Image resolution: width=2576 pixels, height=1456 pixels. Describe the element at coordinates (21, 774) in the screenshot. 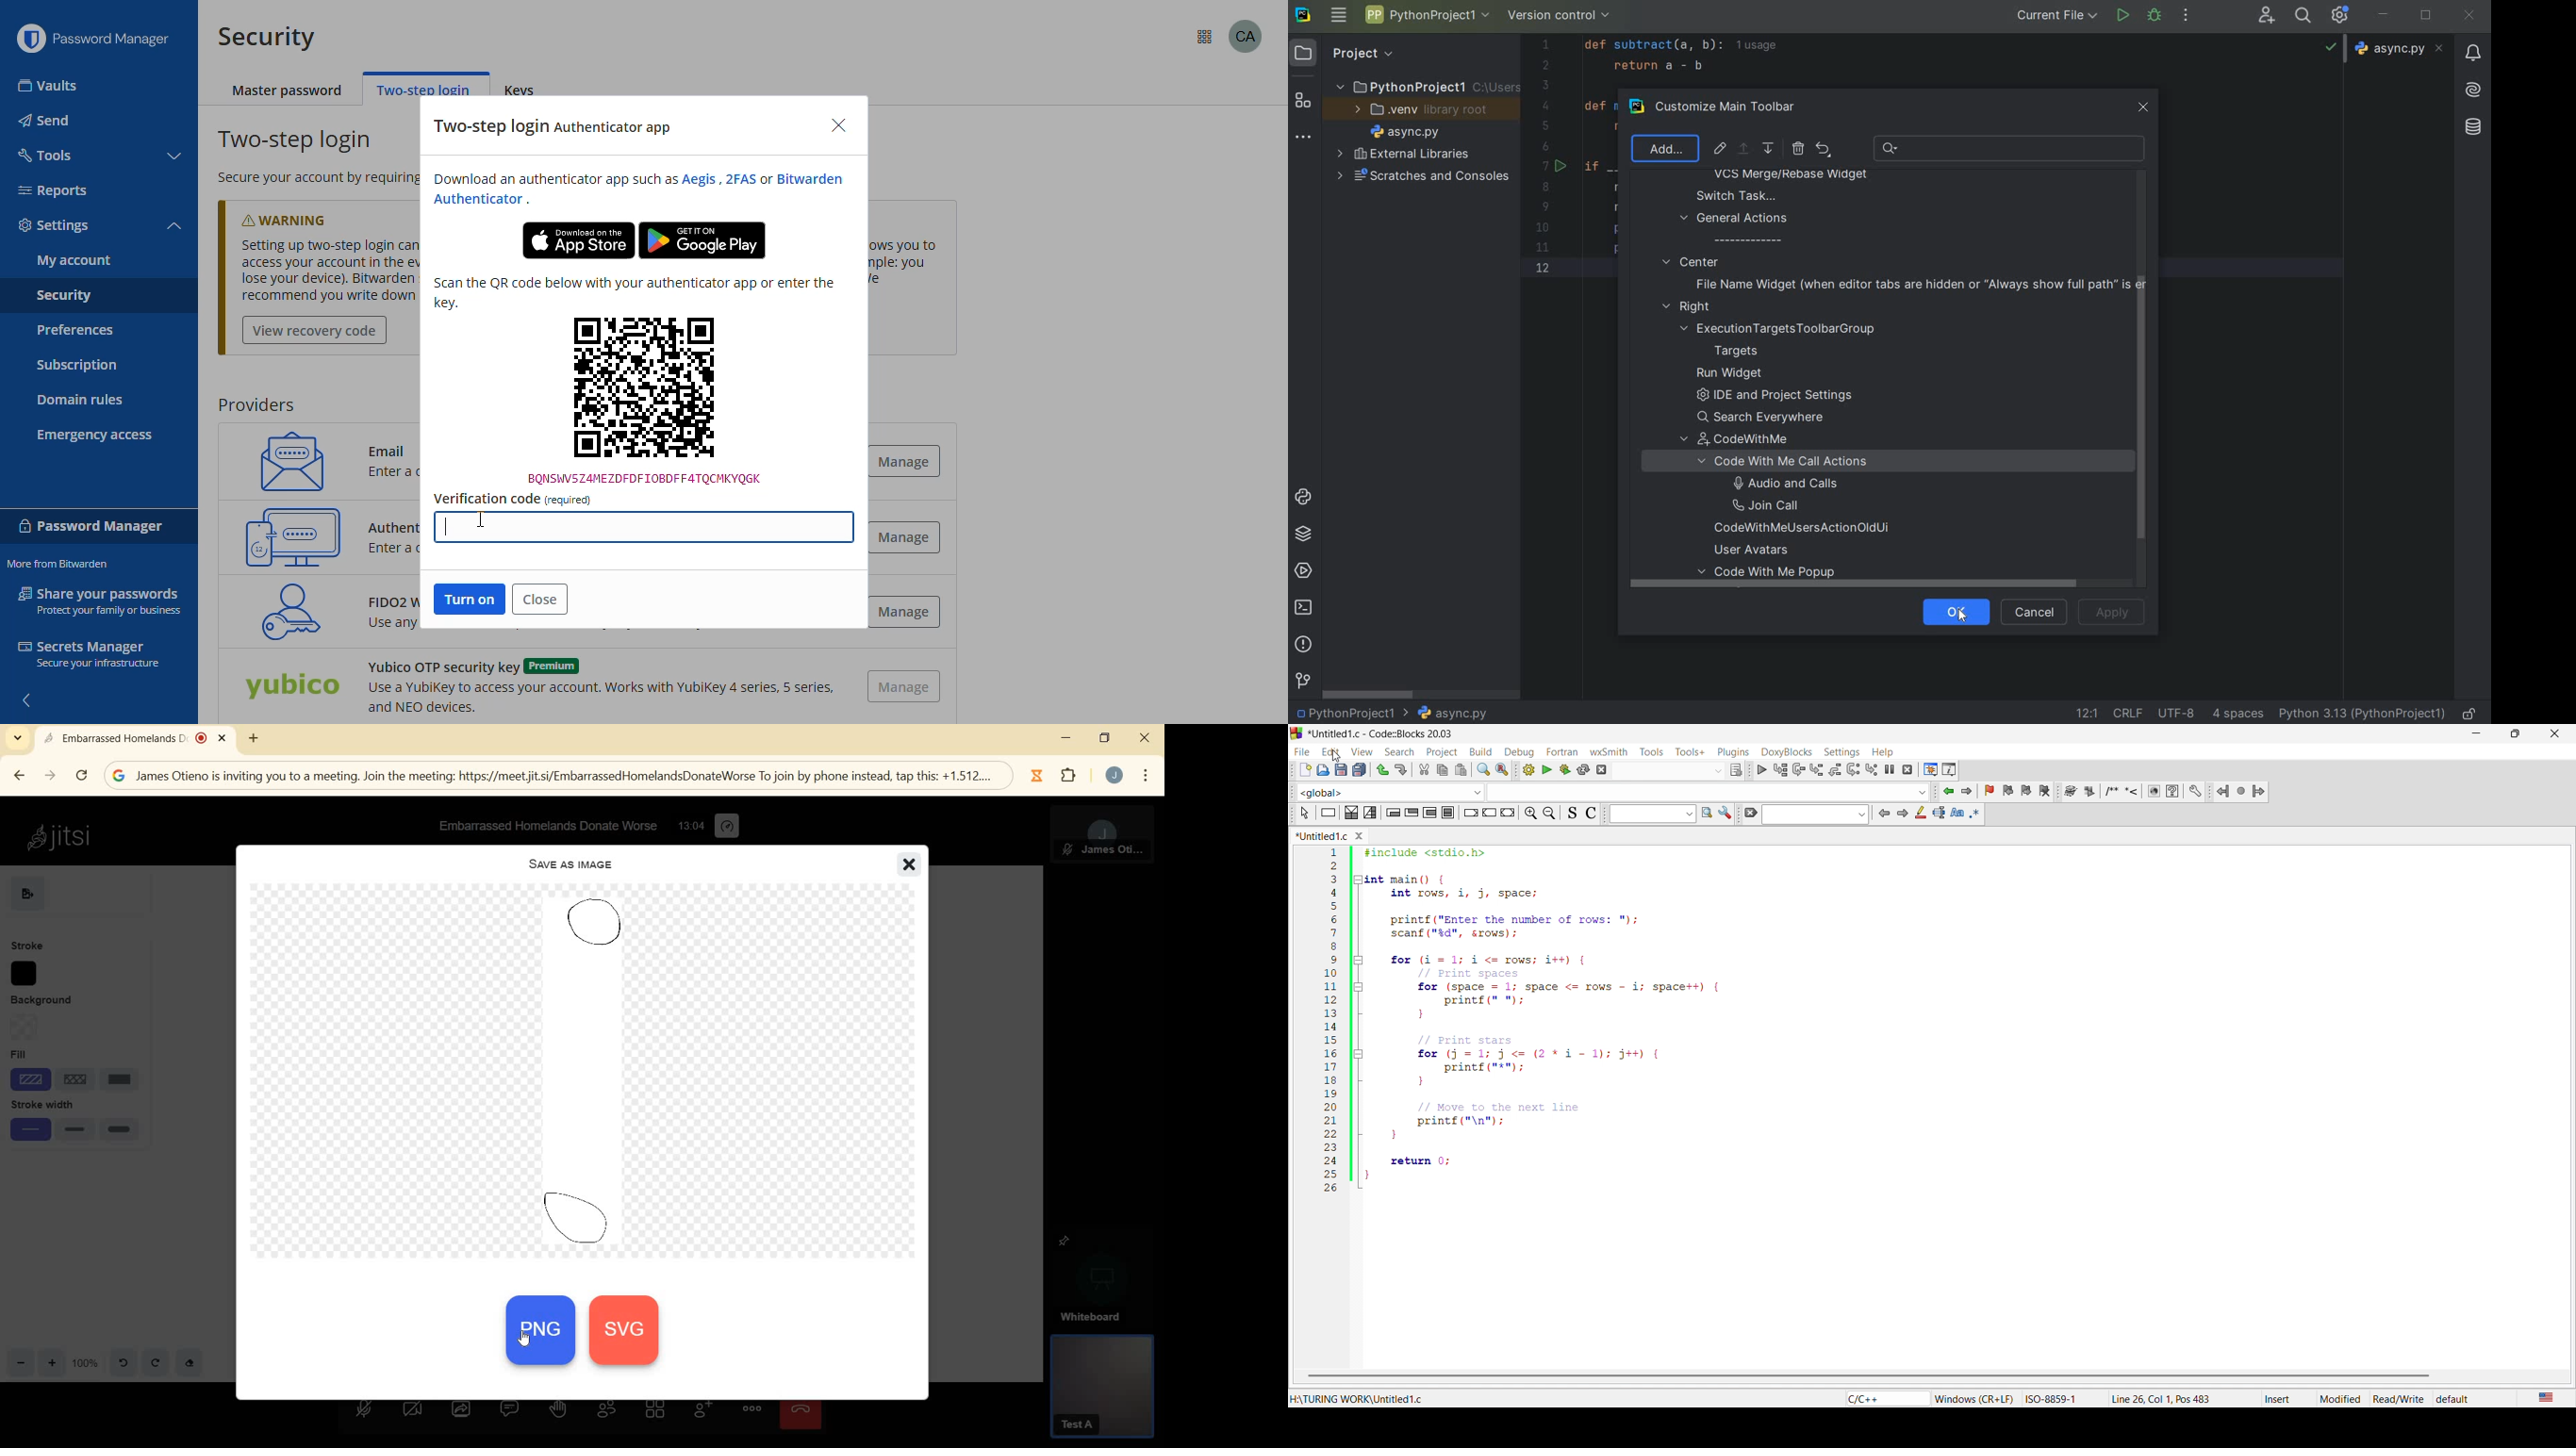

I see `BACK` at that location.